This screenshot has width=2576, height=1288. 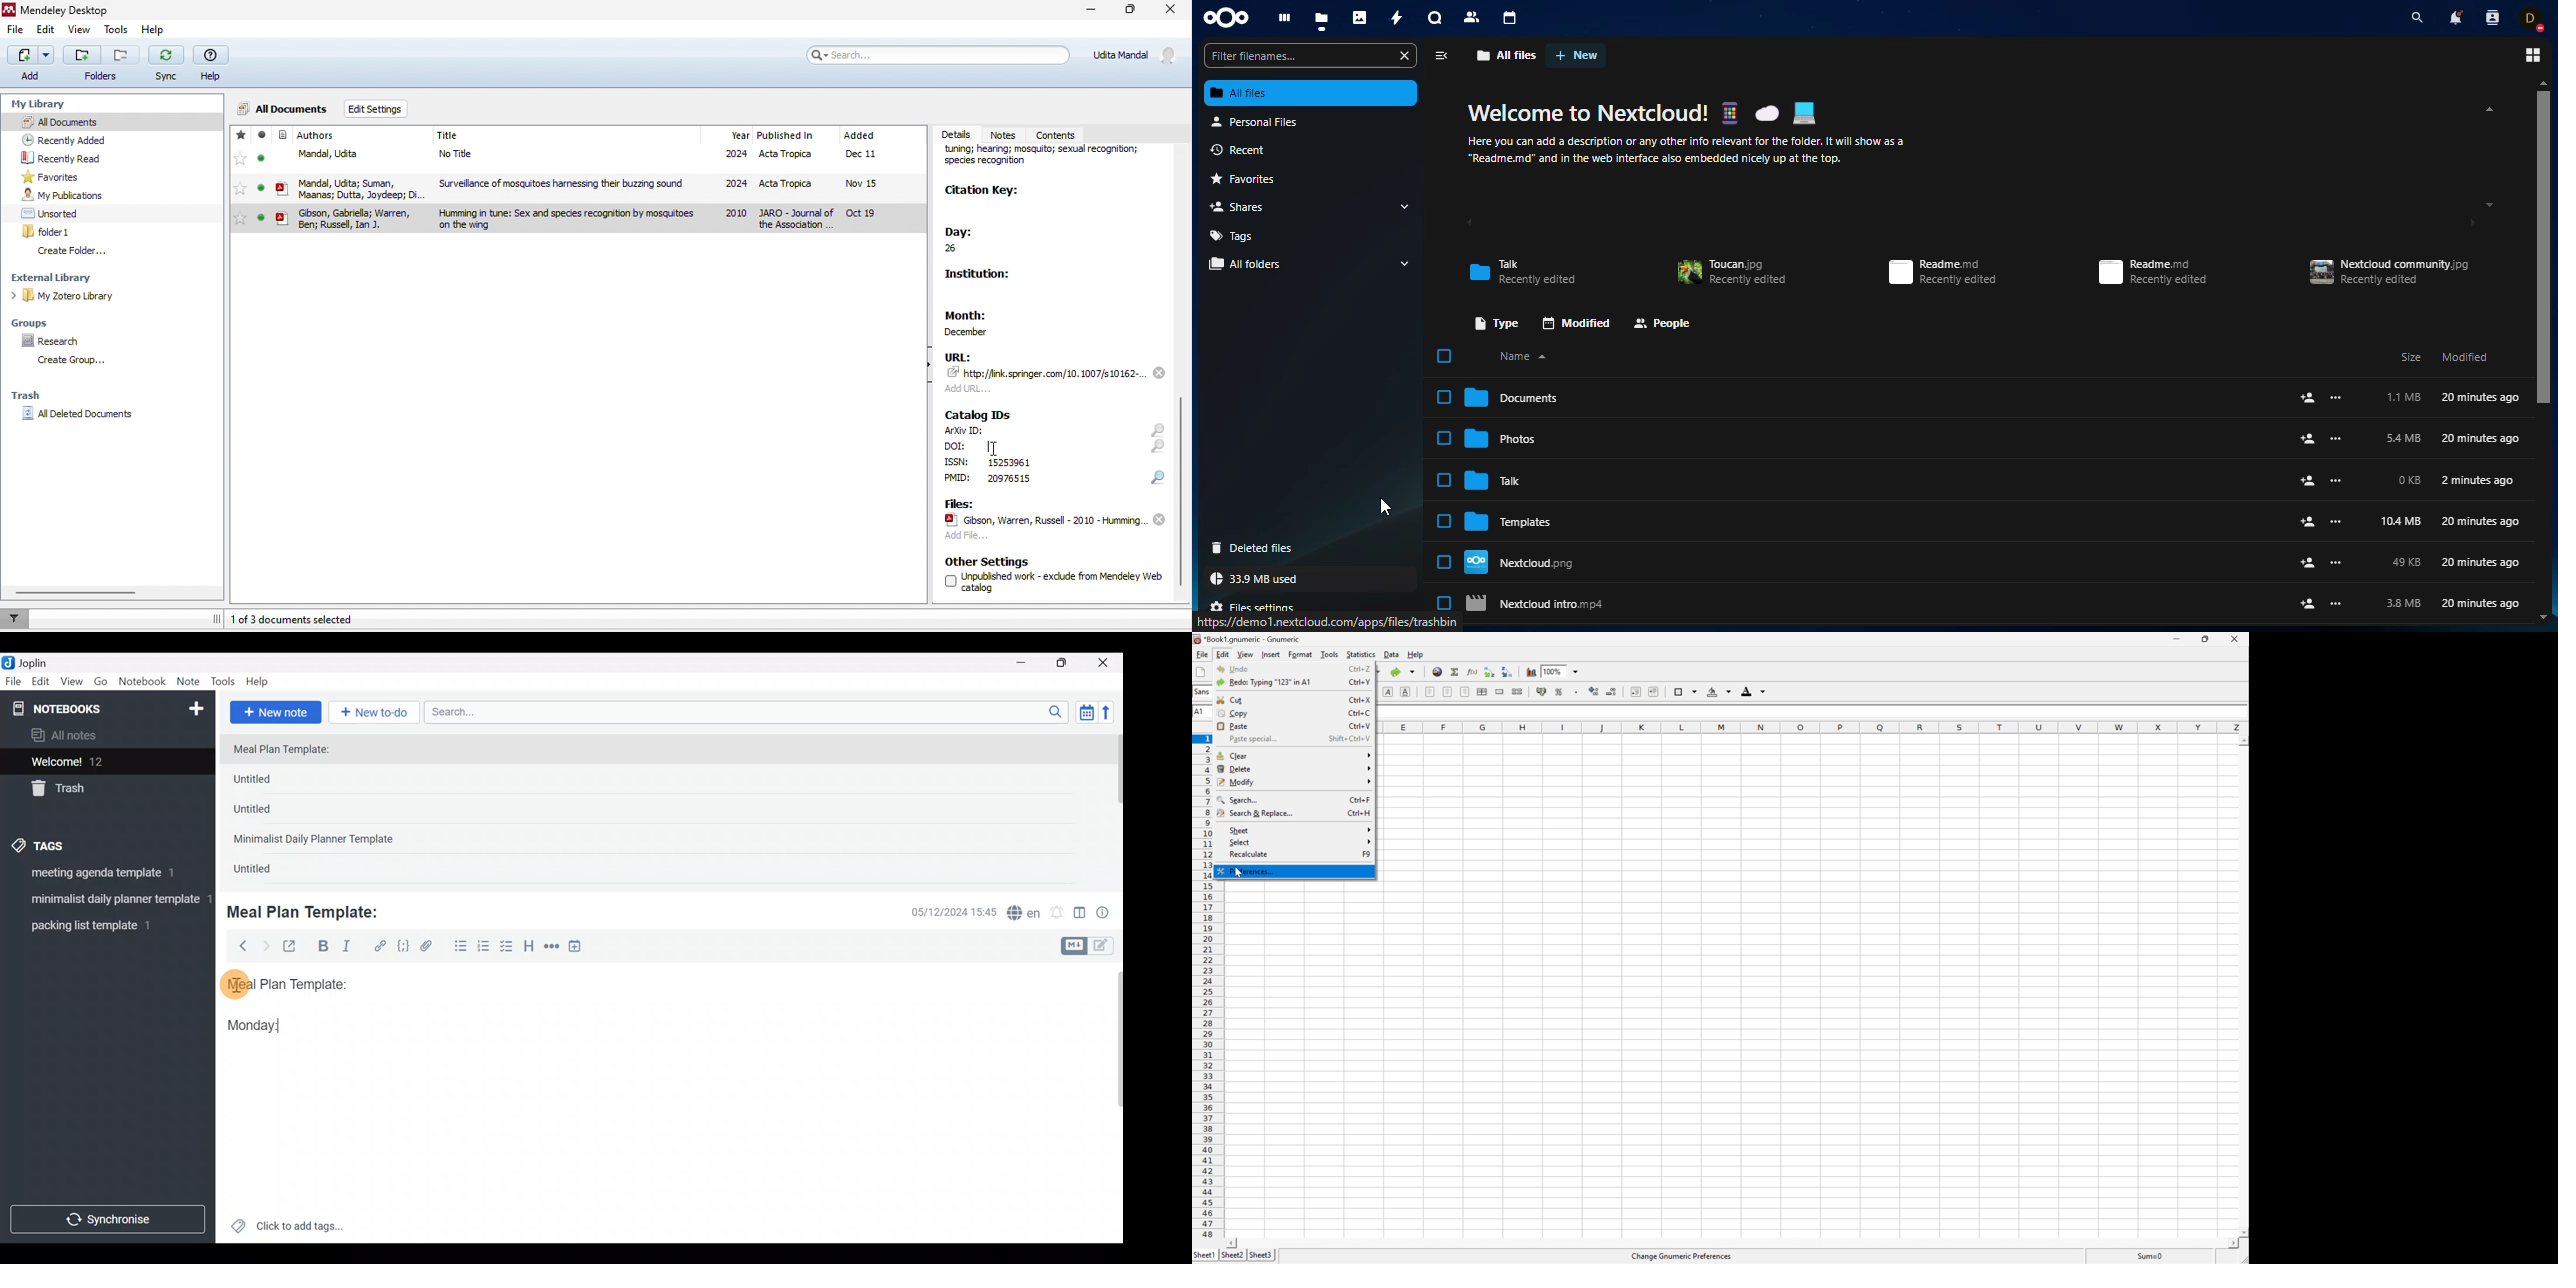 What do you see at coordinates (1063, 580) in the screenshot?
I see `text` at bounding box center [1063, 580].